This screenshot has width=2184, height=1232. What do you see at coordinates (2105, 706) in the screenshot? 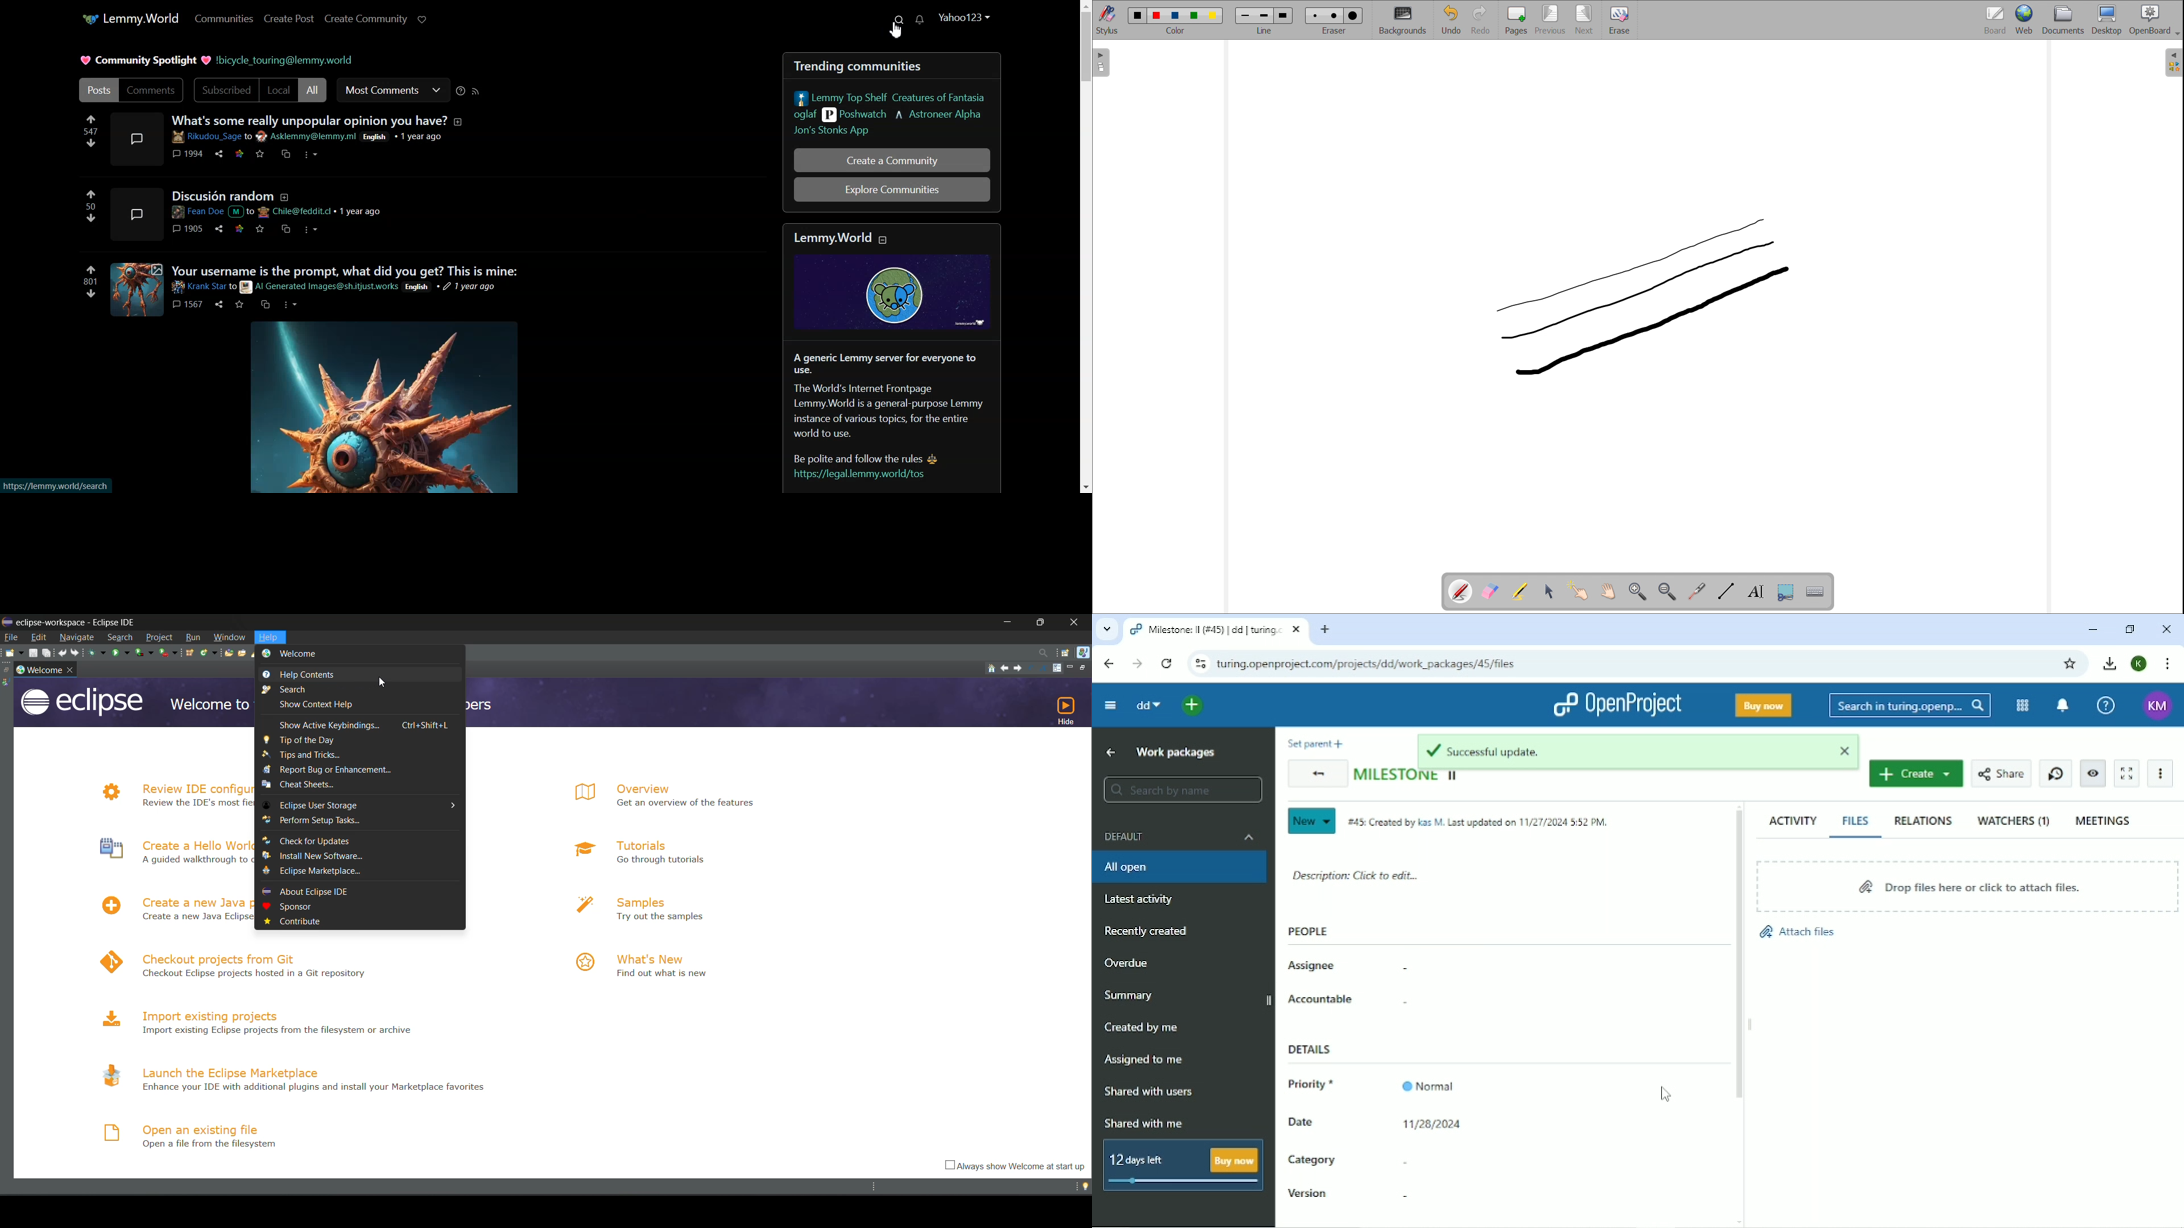
I see `Help` at bounding box center [2105, 706].